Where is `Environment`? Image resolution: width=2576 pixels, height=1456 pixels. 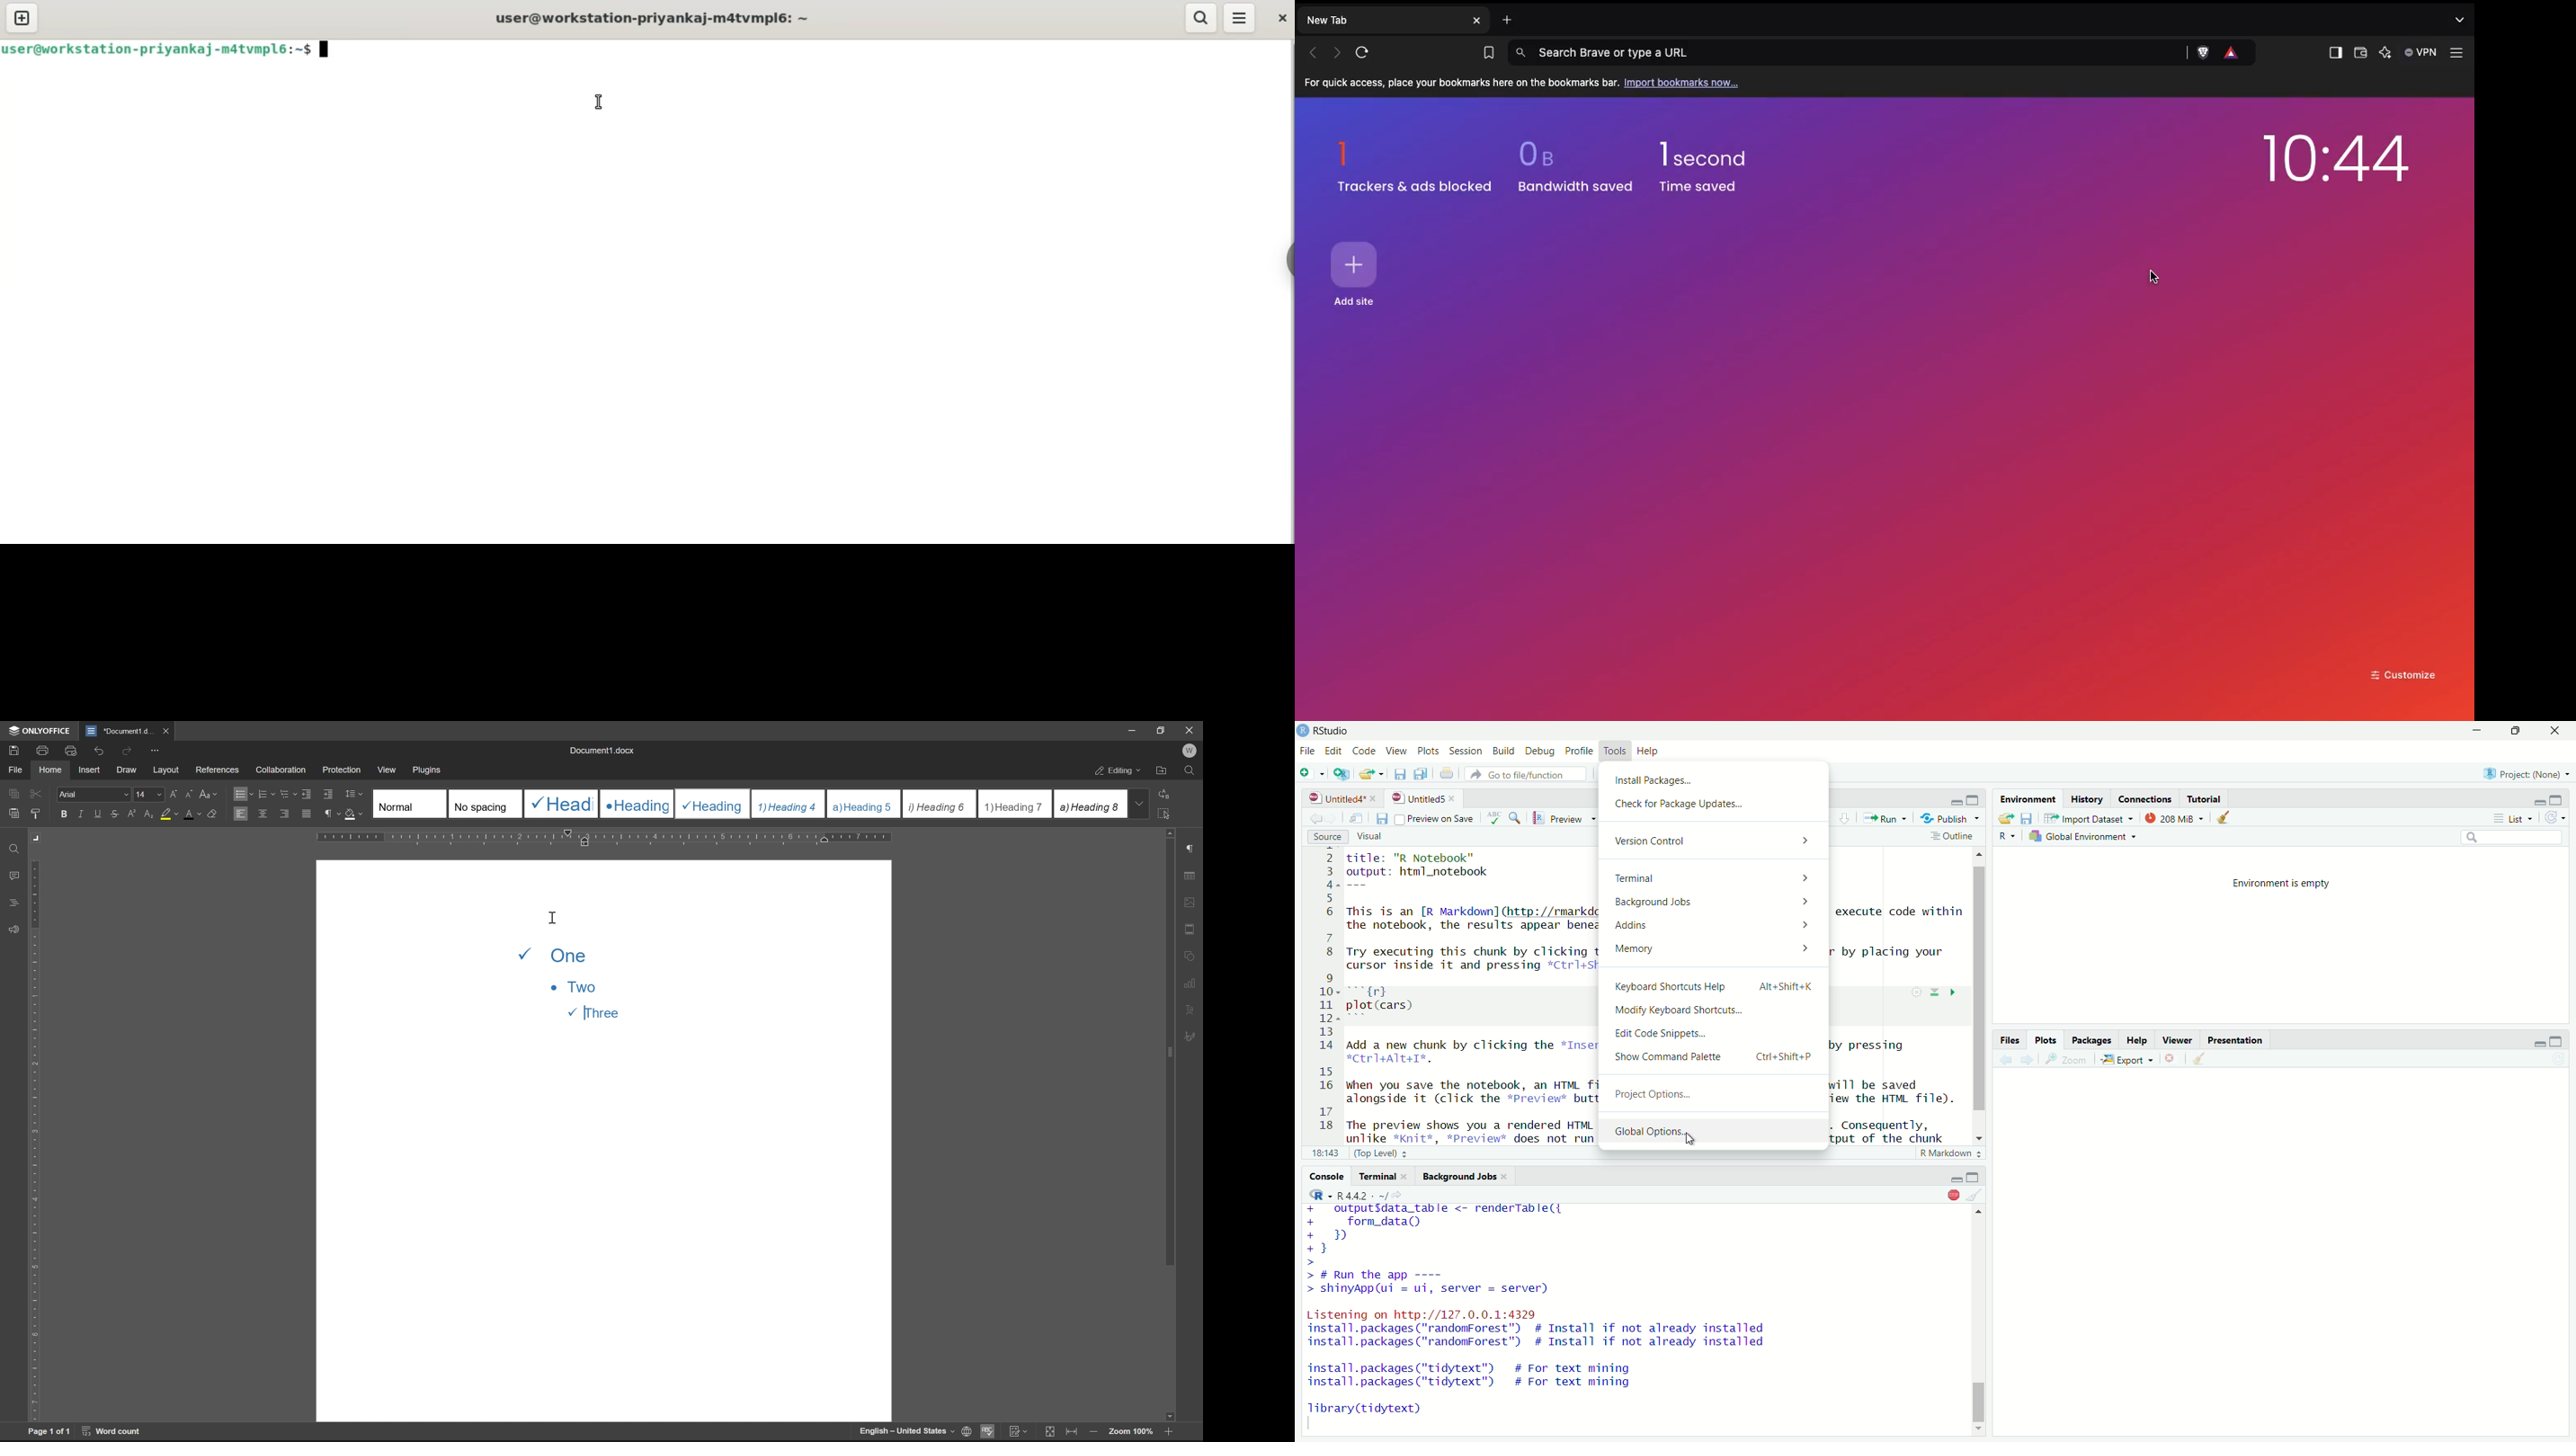 Environment is located at coordinates (2027, 798).